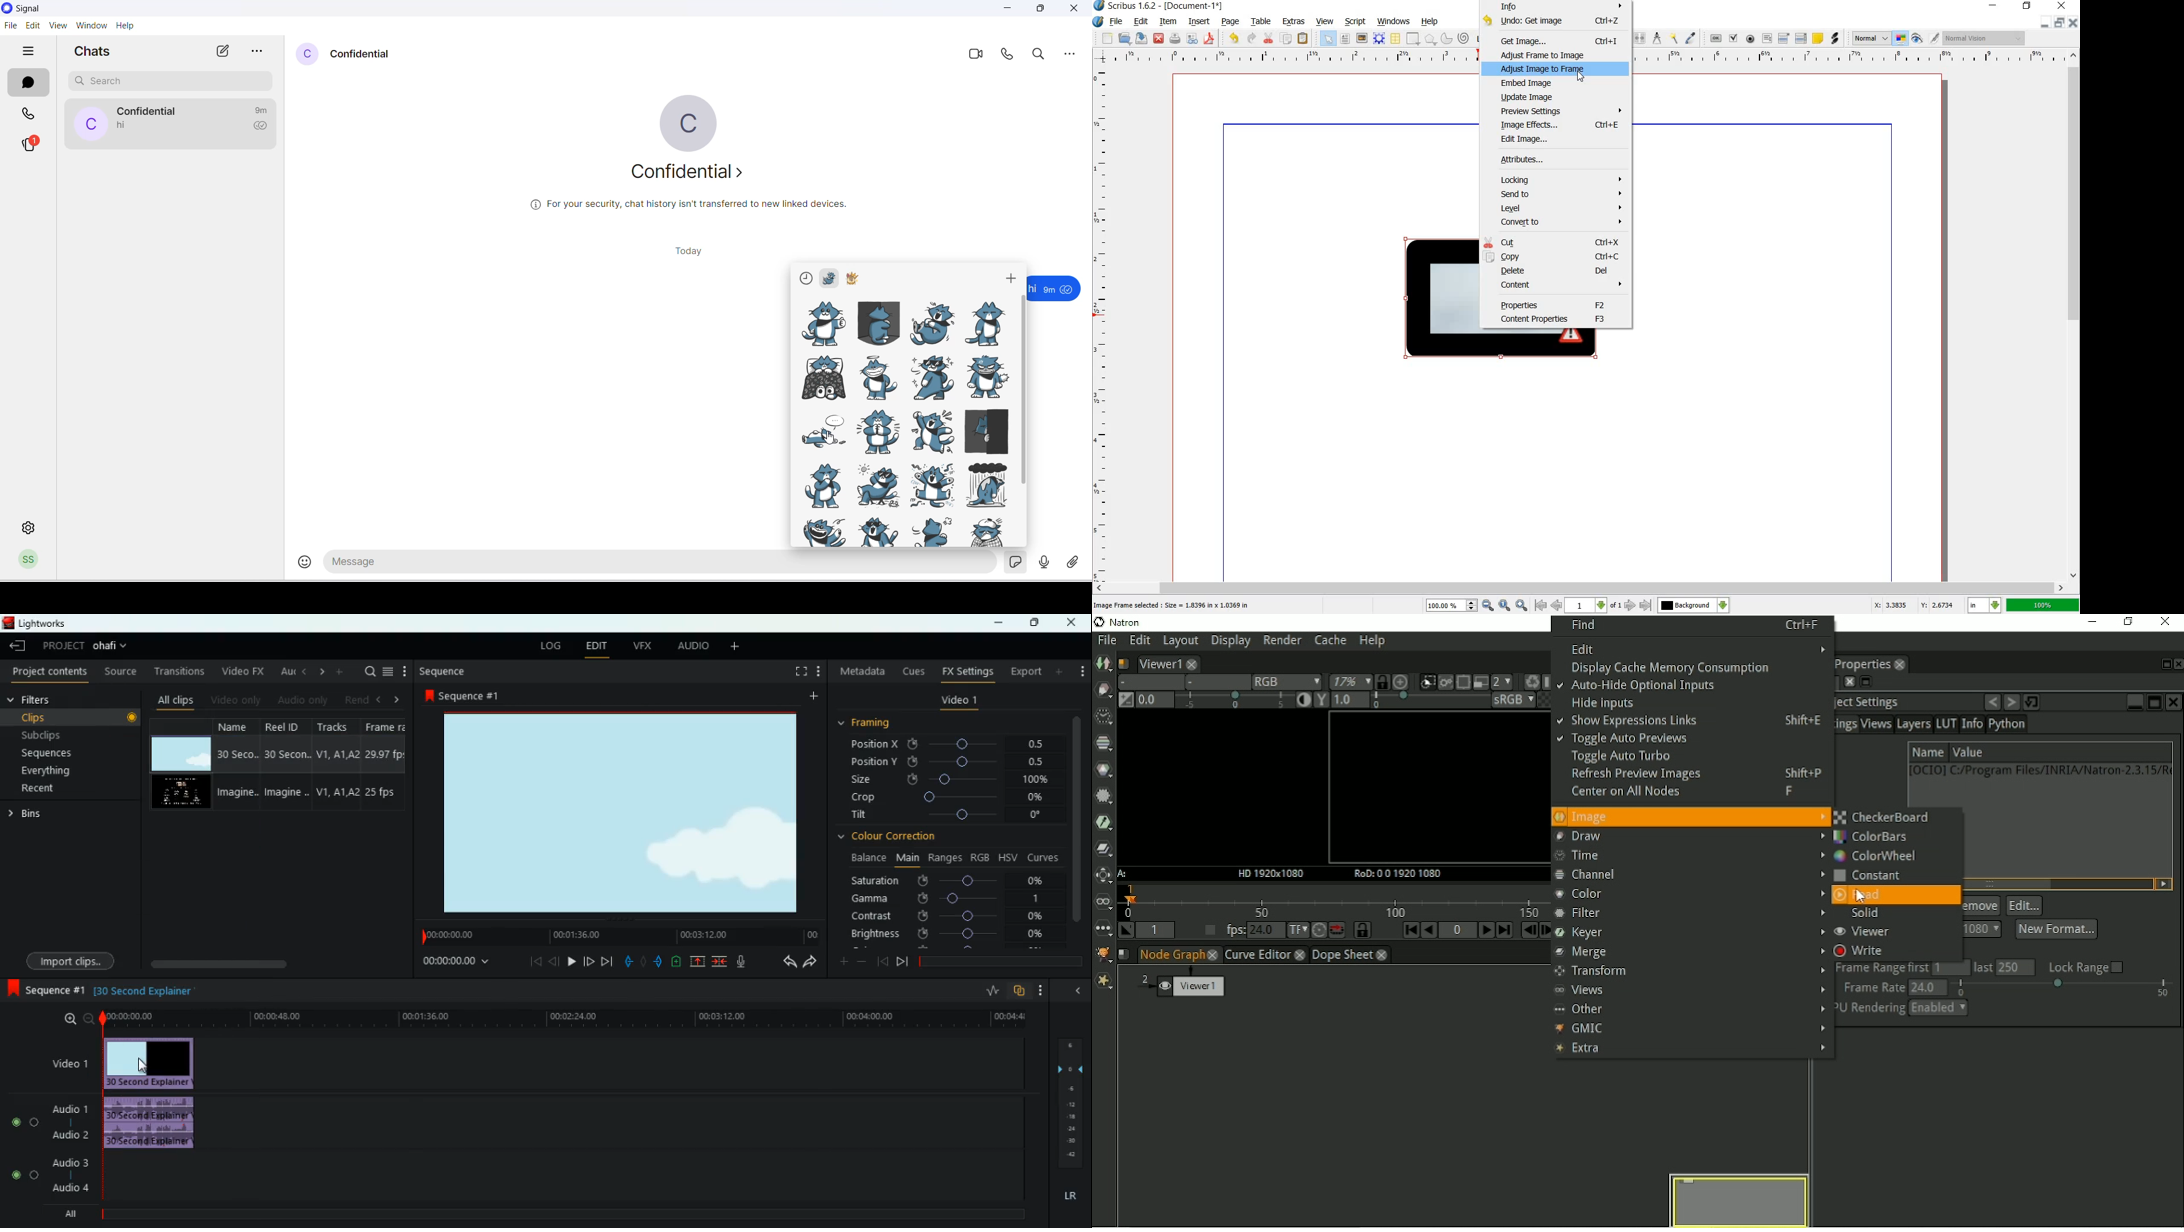 The image size is (2184, 1232). Describe the element at coordinates (367, 672) in the screenshot. I see `search` at that location.